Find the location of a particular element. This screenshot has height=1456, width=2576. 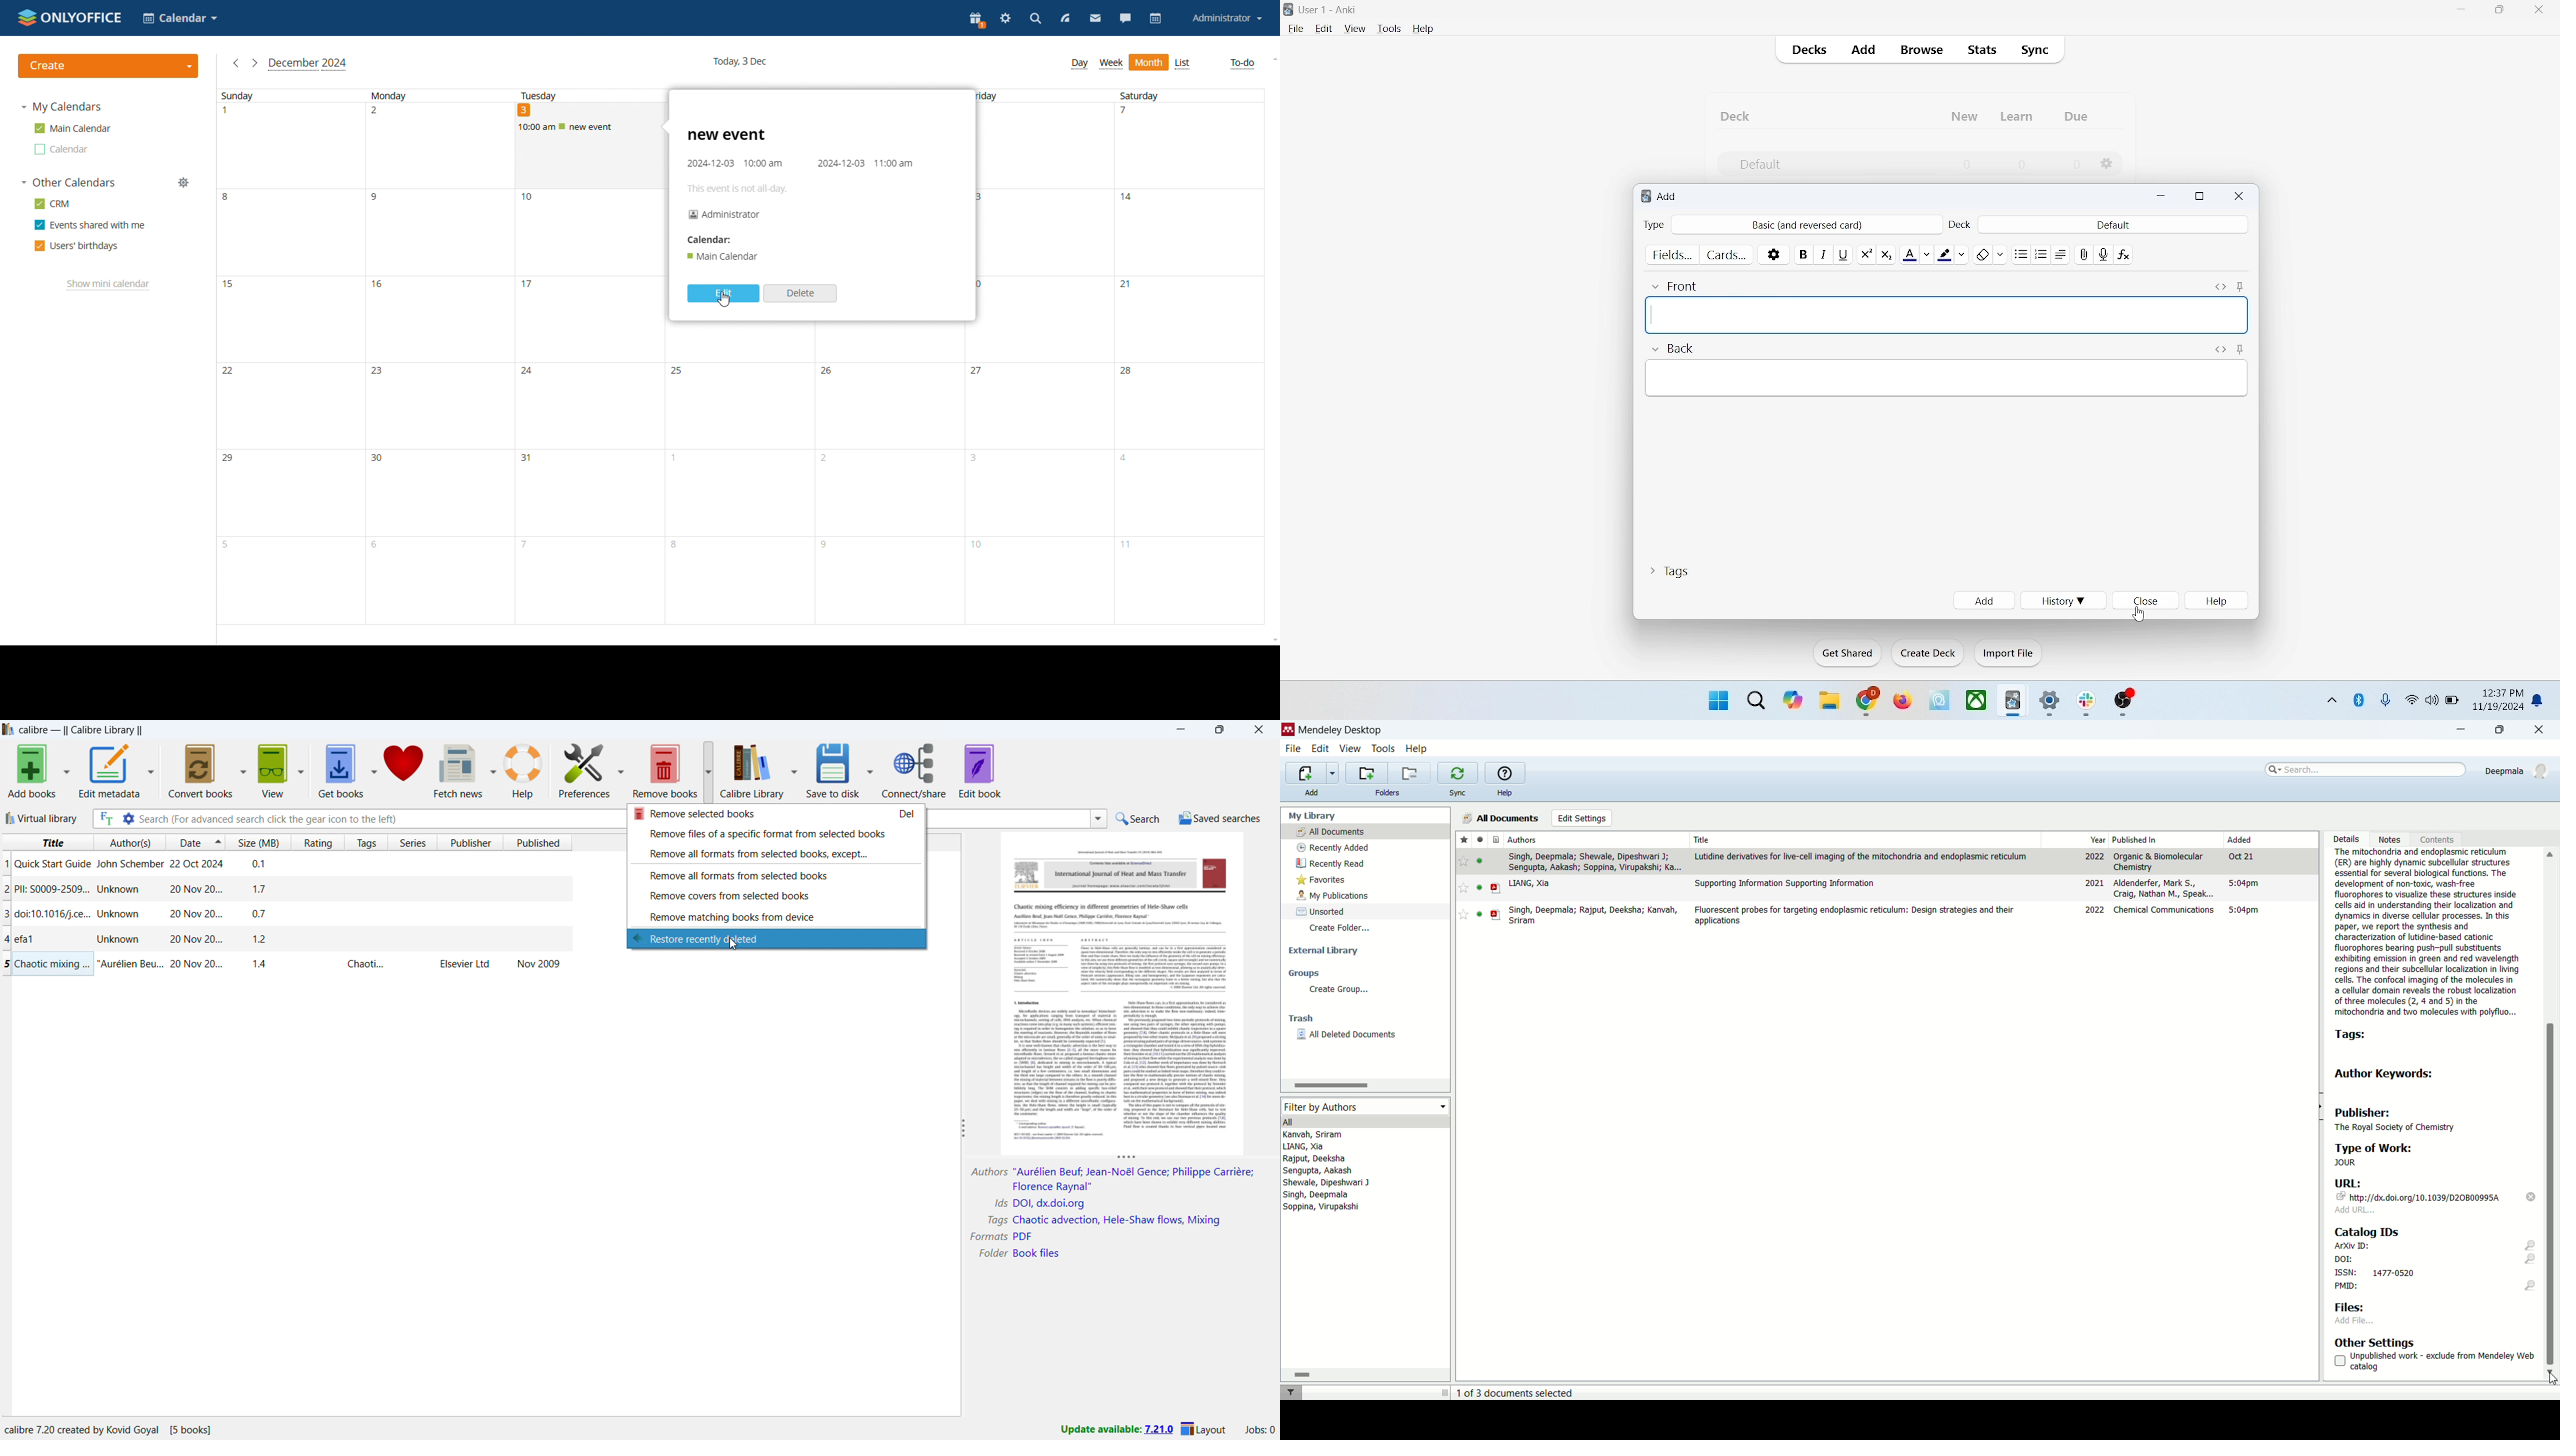

double click to open book details window is located at coordinates (1124, 991).